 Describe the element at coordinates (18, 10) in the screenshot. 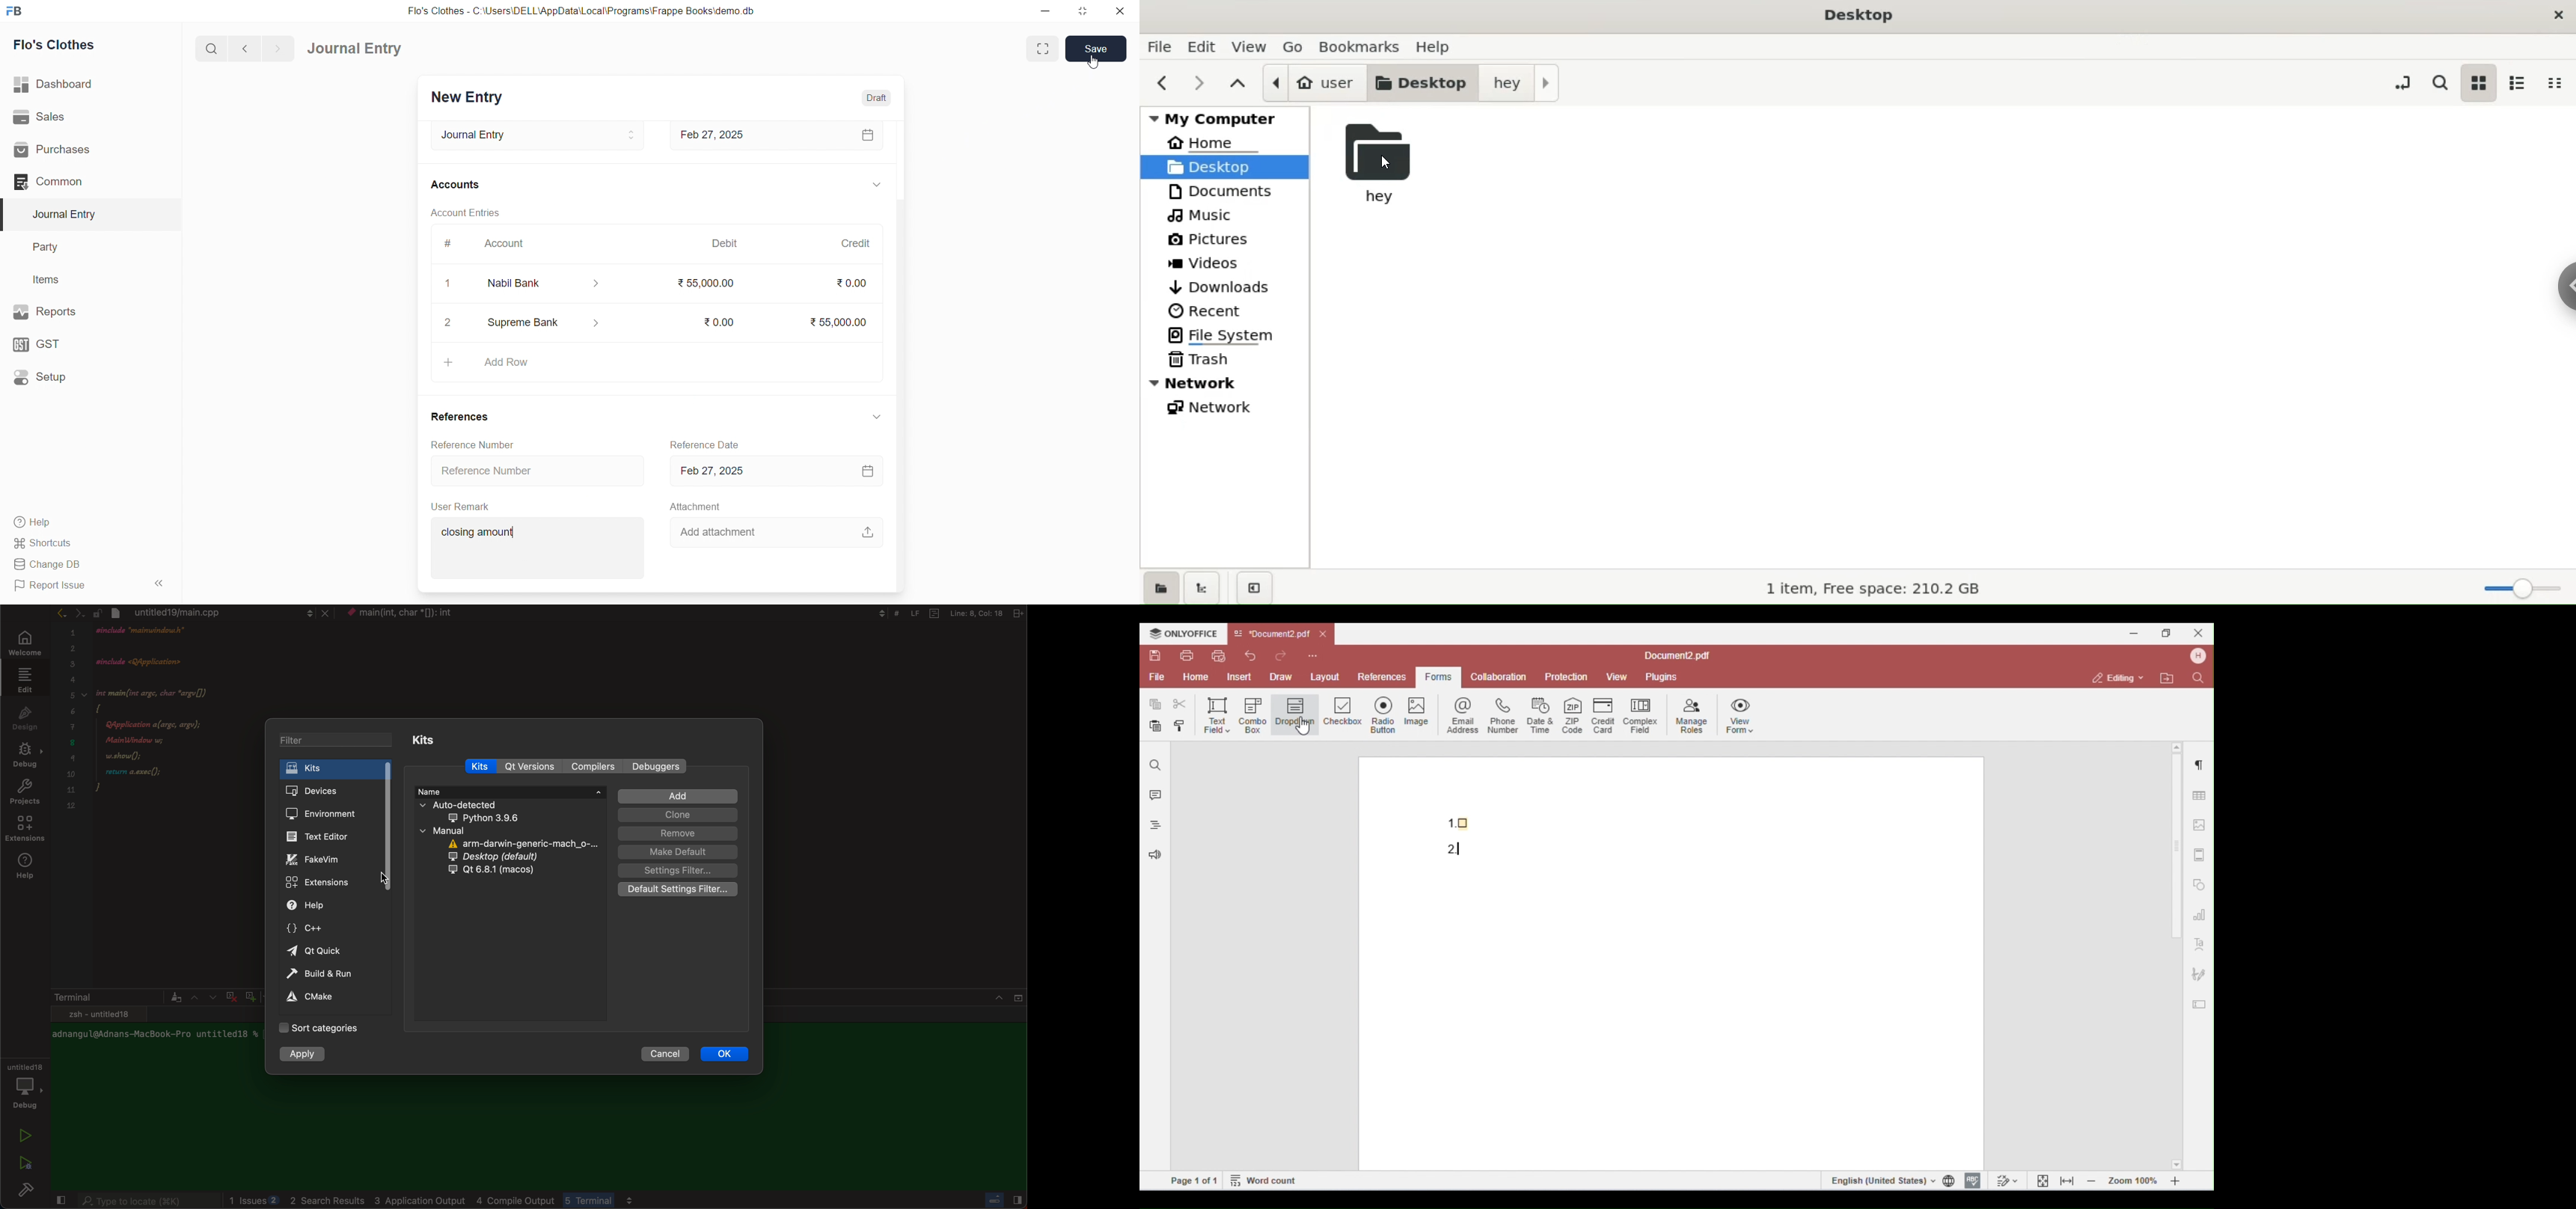

I see `logo` at that location.